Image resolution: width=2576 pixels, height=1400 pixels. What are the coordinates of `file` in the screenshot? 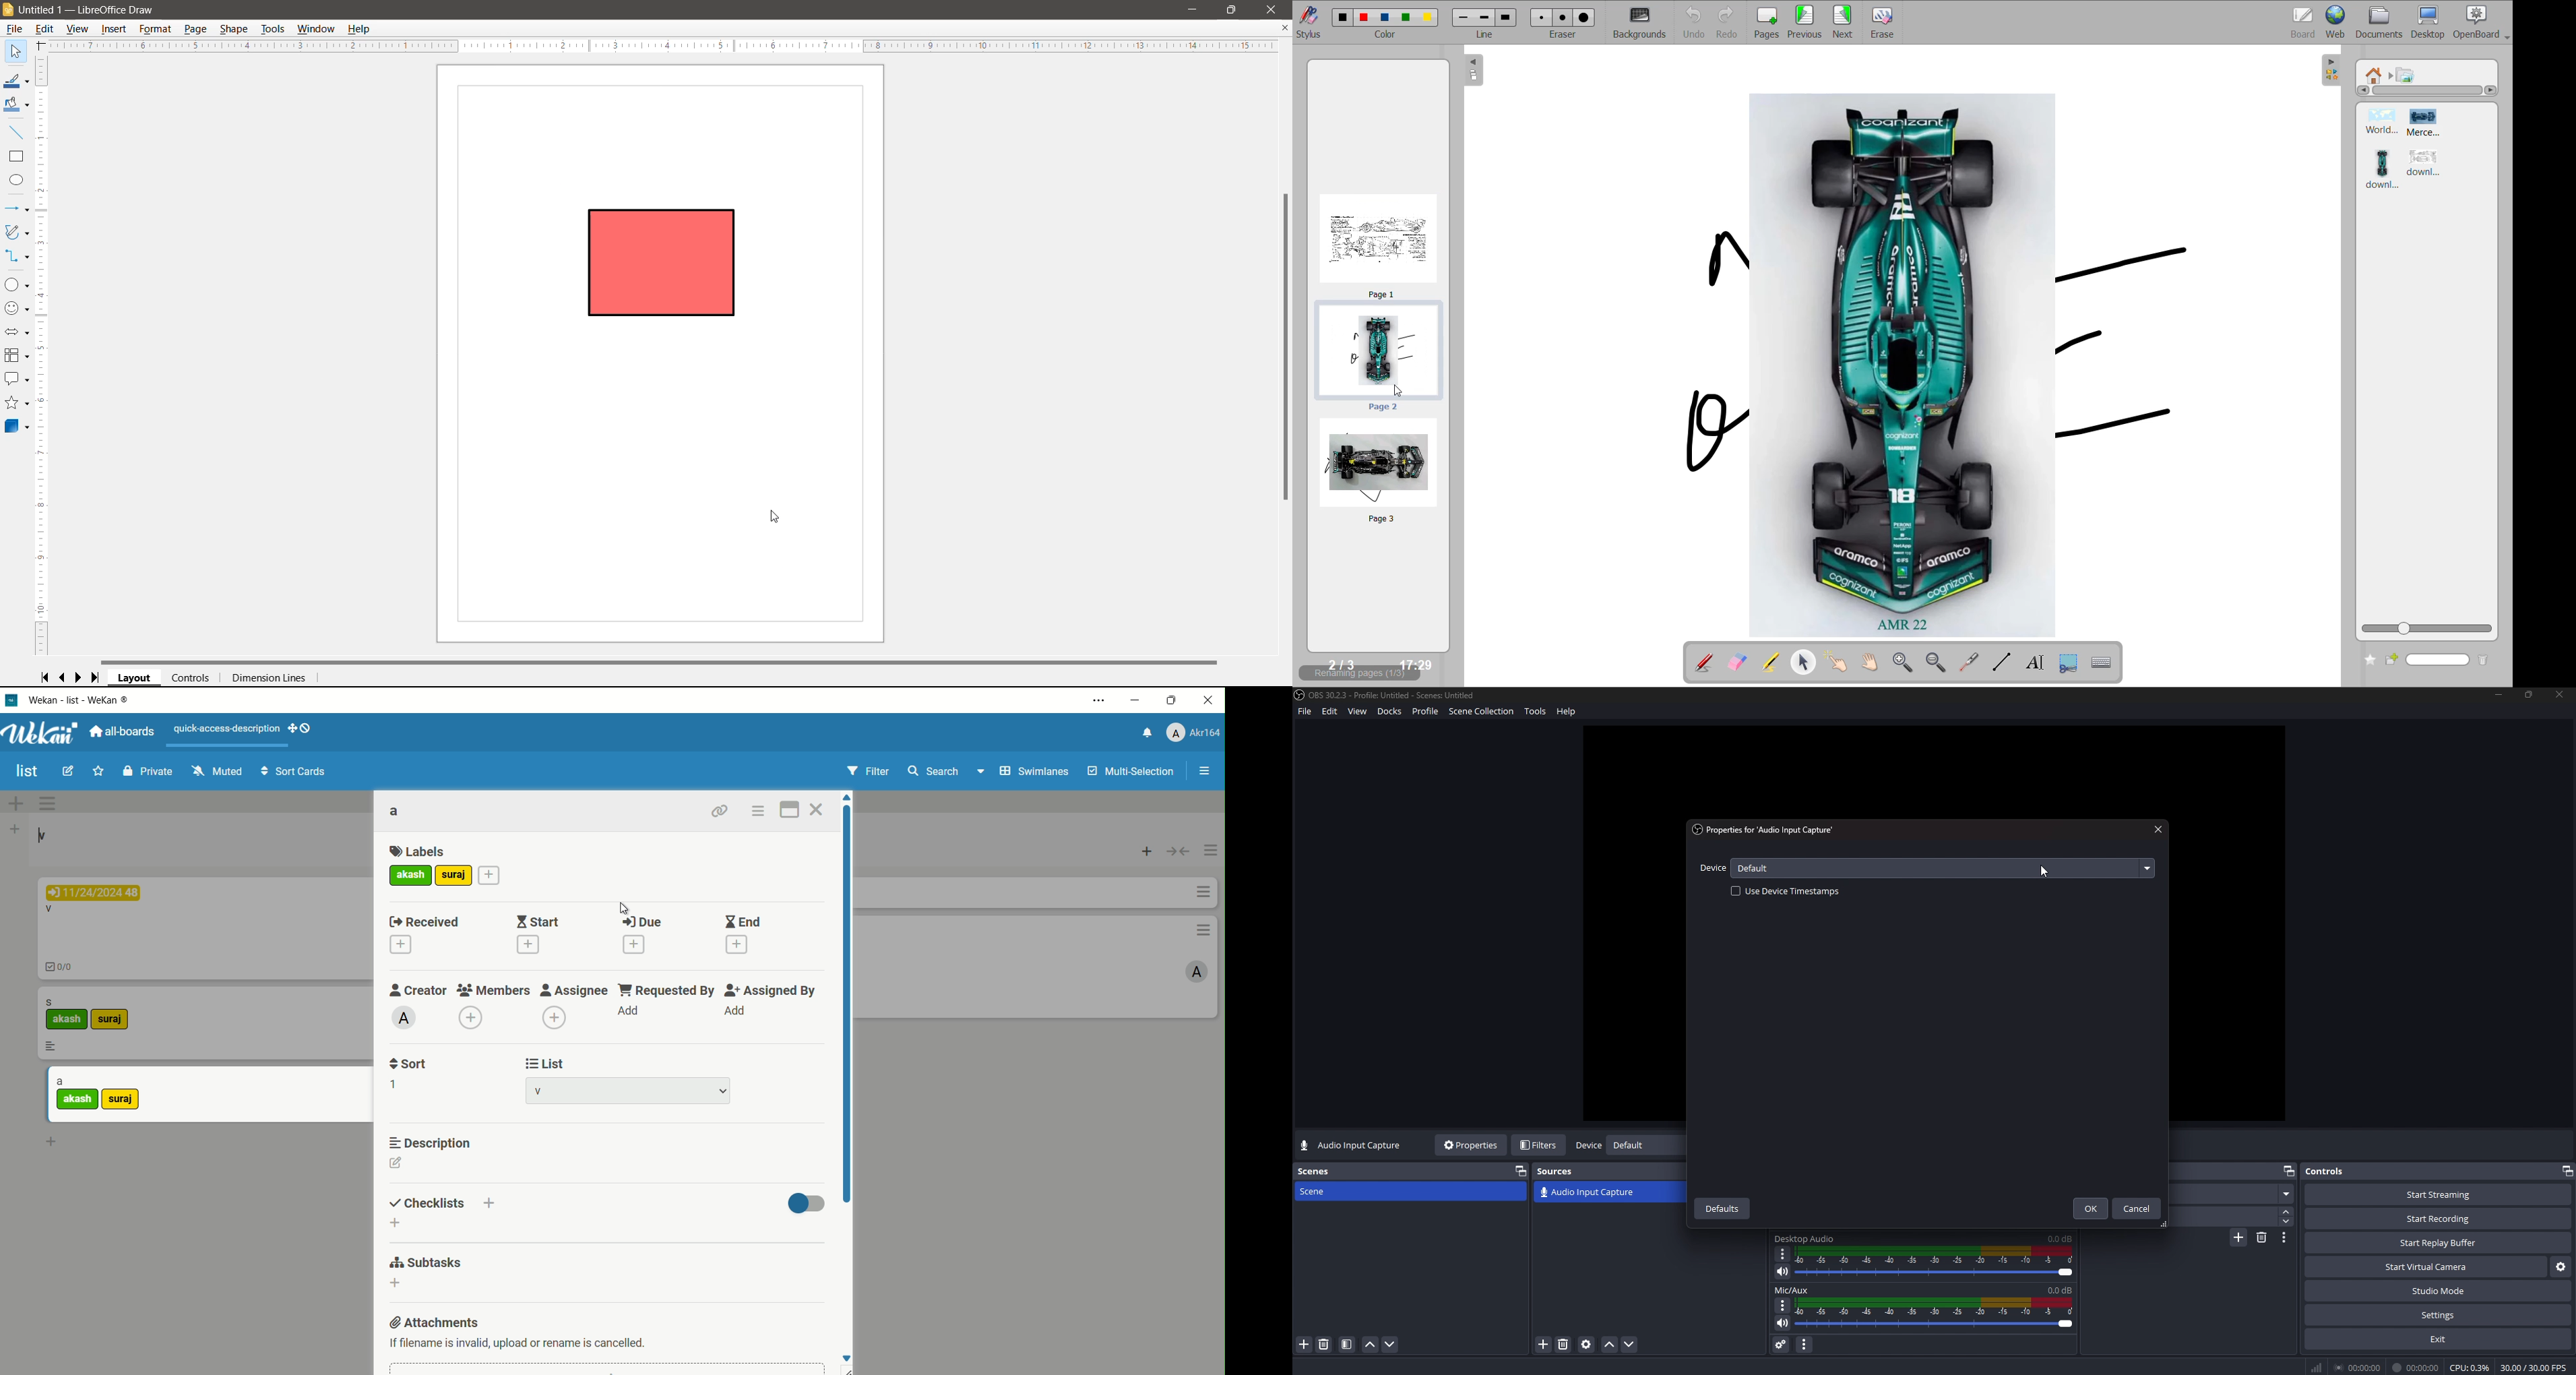 It's located at (1304, 714).